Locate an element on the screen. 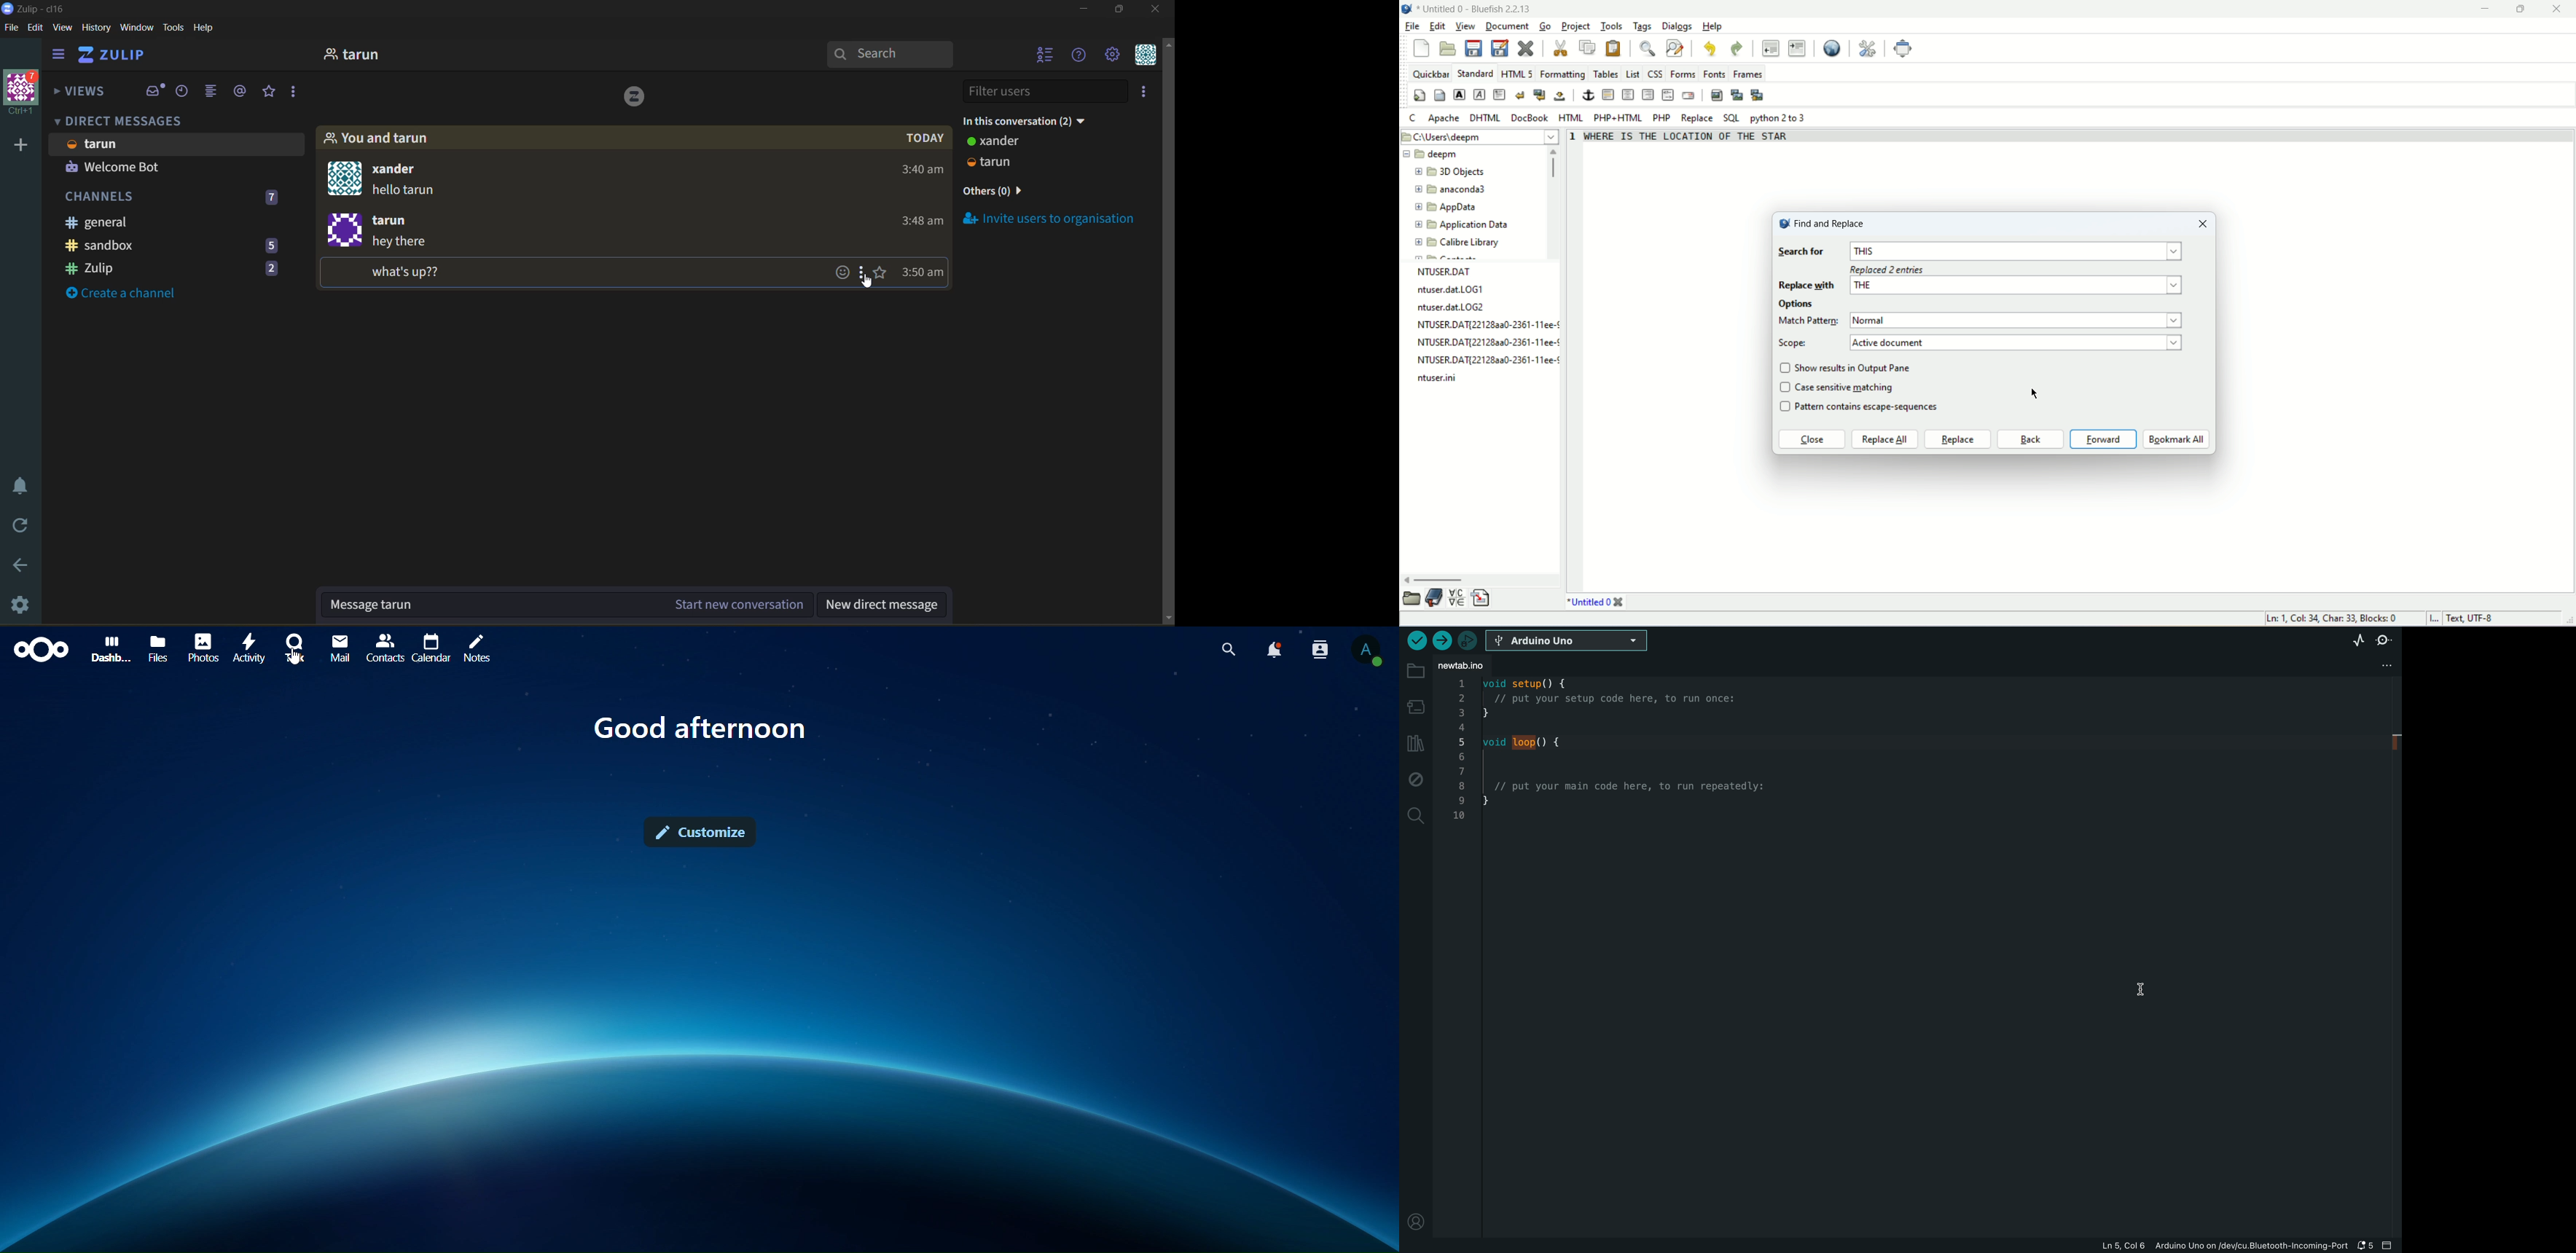 The height and width of the screenshot is (1260, 2576). file name is located at coordinates (1487, 362).